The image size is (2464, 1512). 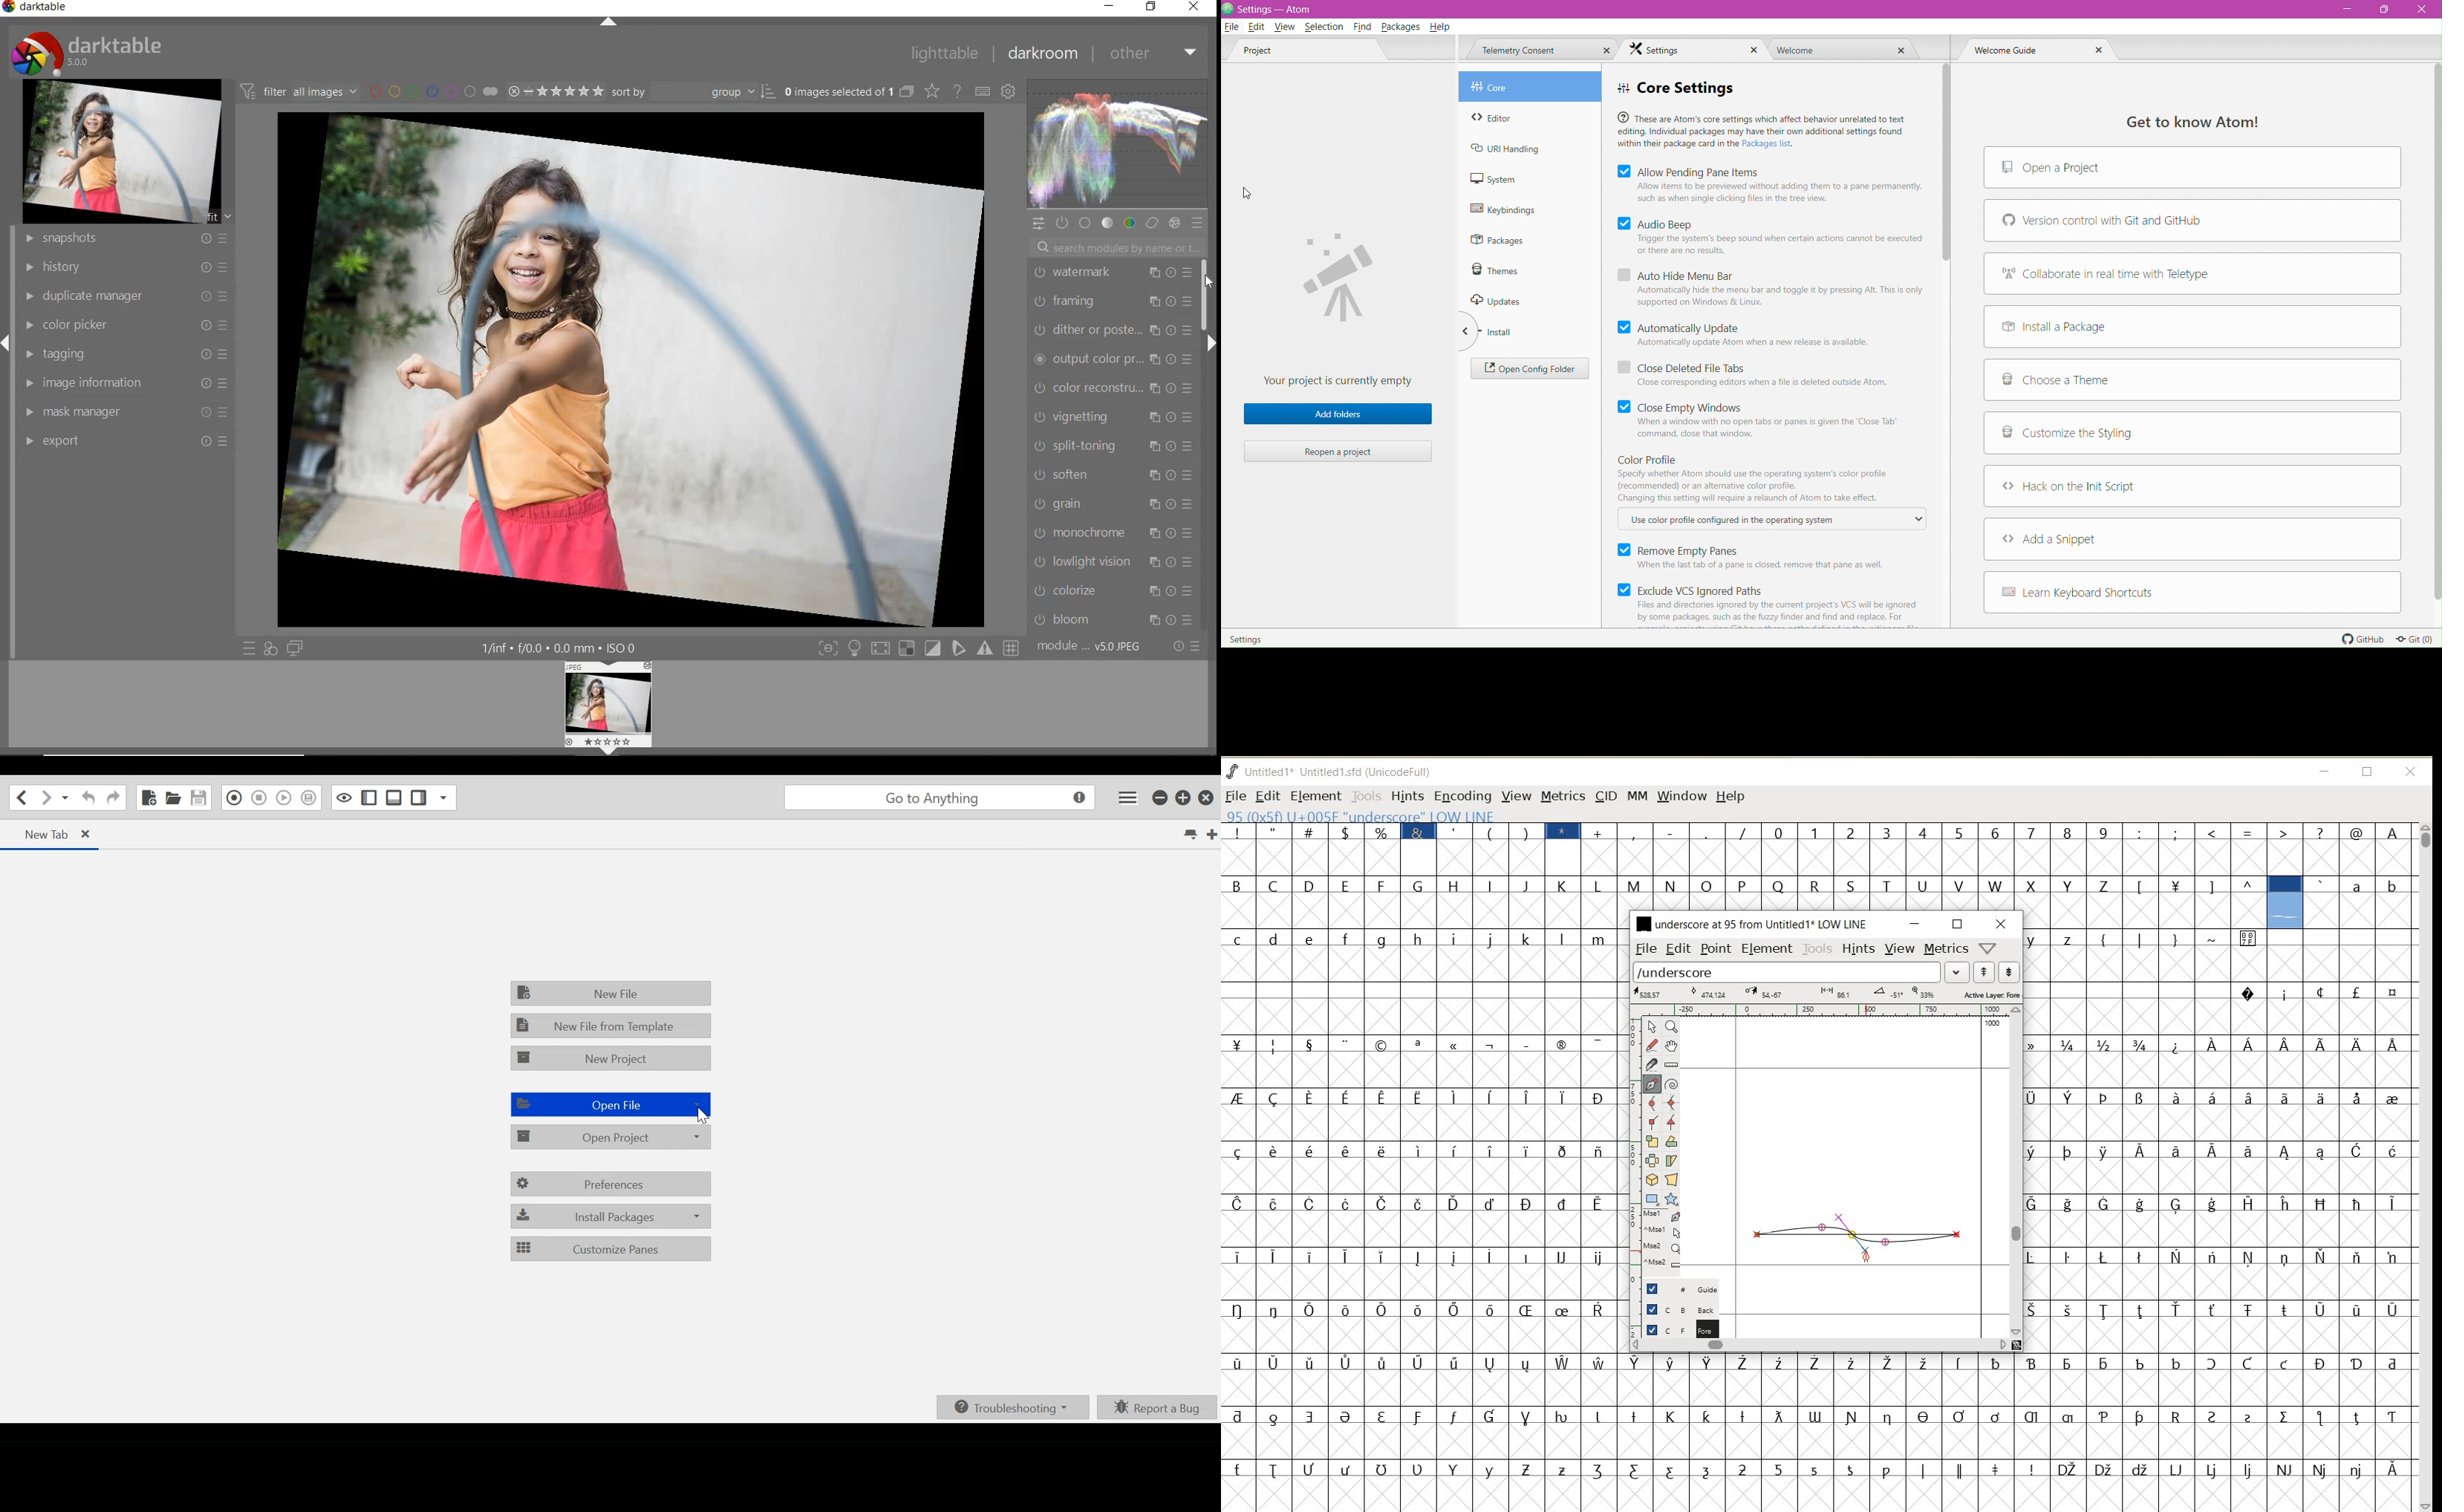 What do you see at coordinates (1208, 833) in the screenshot?
I see `New Tab` at bounding box center [1208, 833].